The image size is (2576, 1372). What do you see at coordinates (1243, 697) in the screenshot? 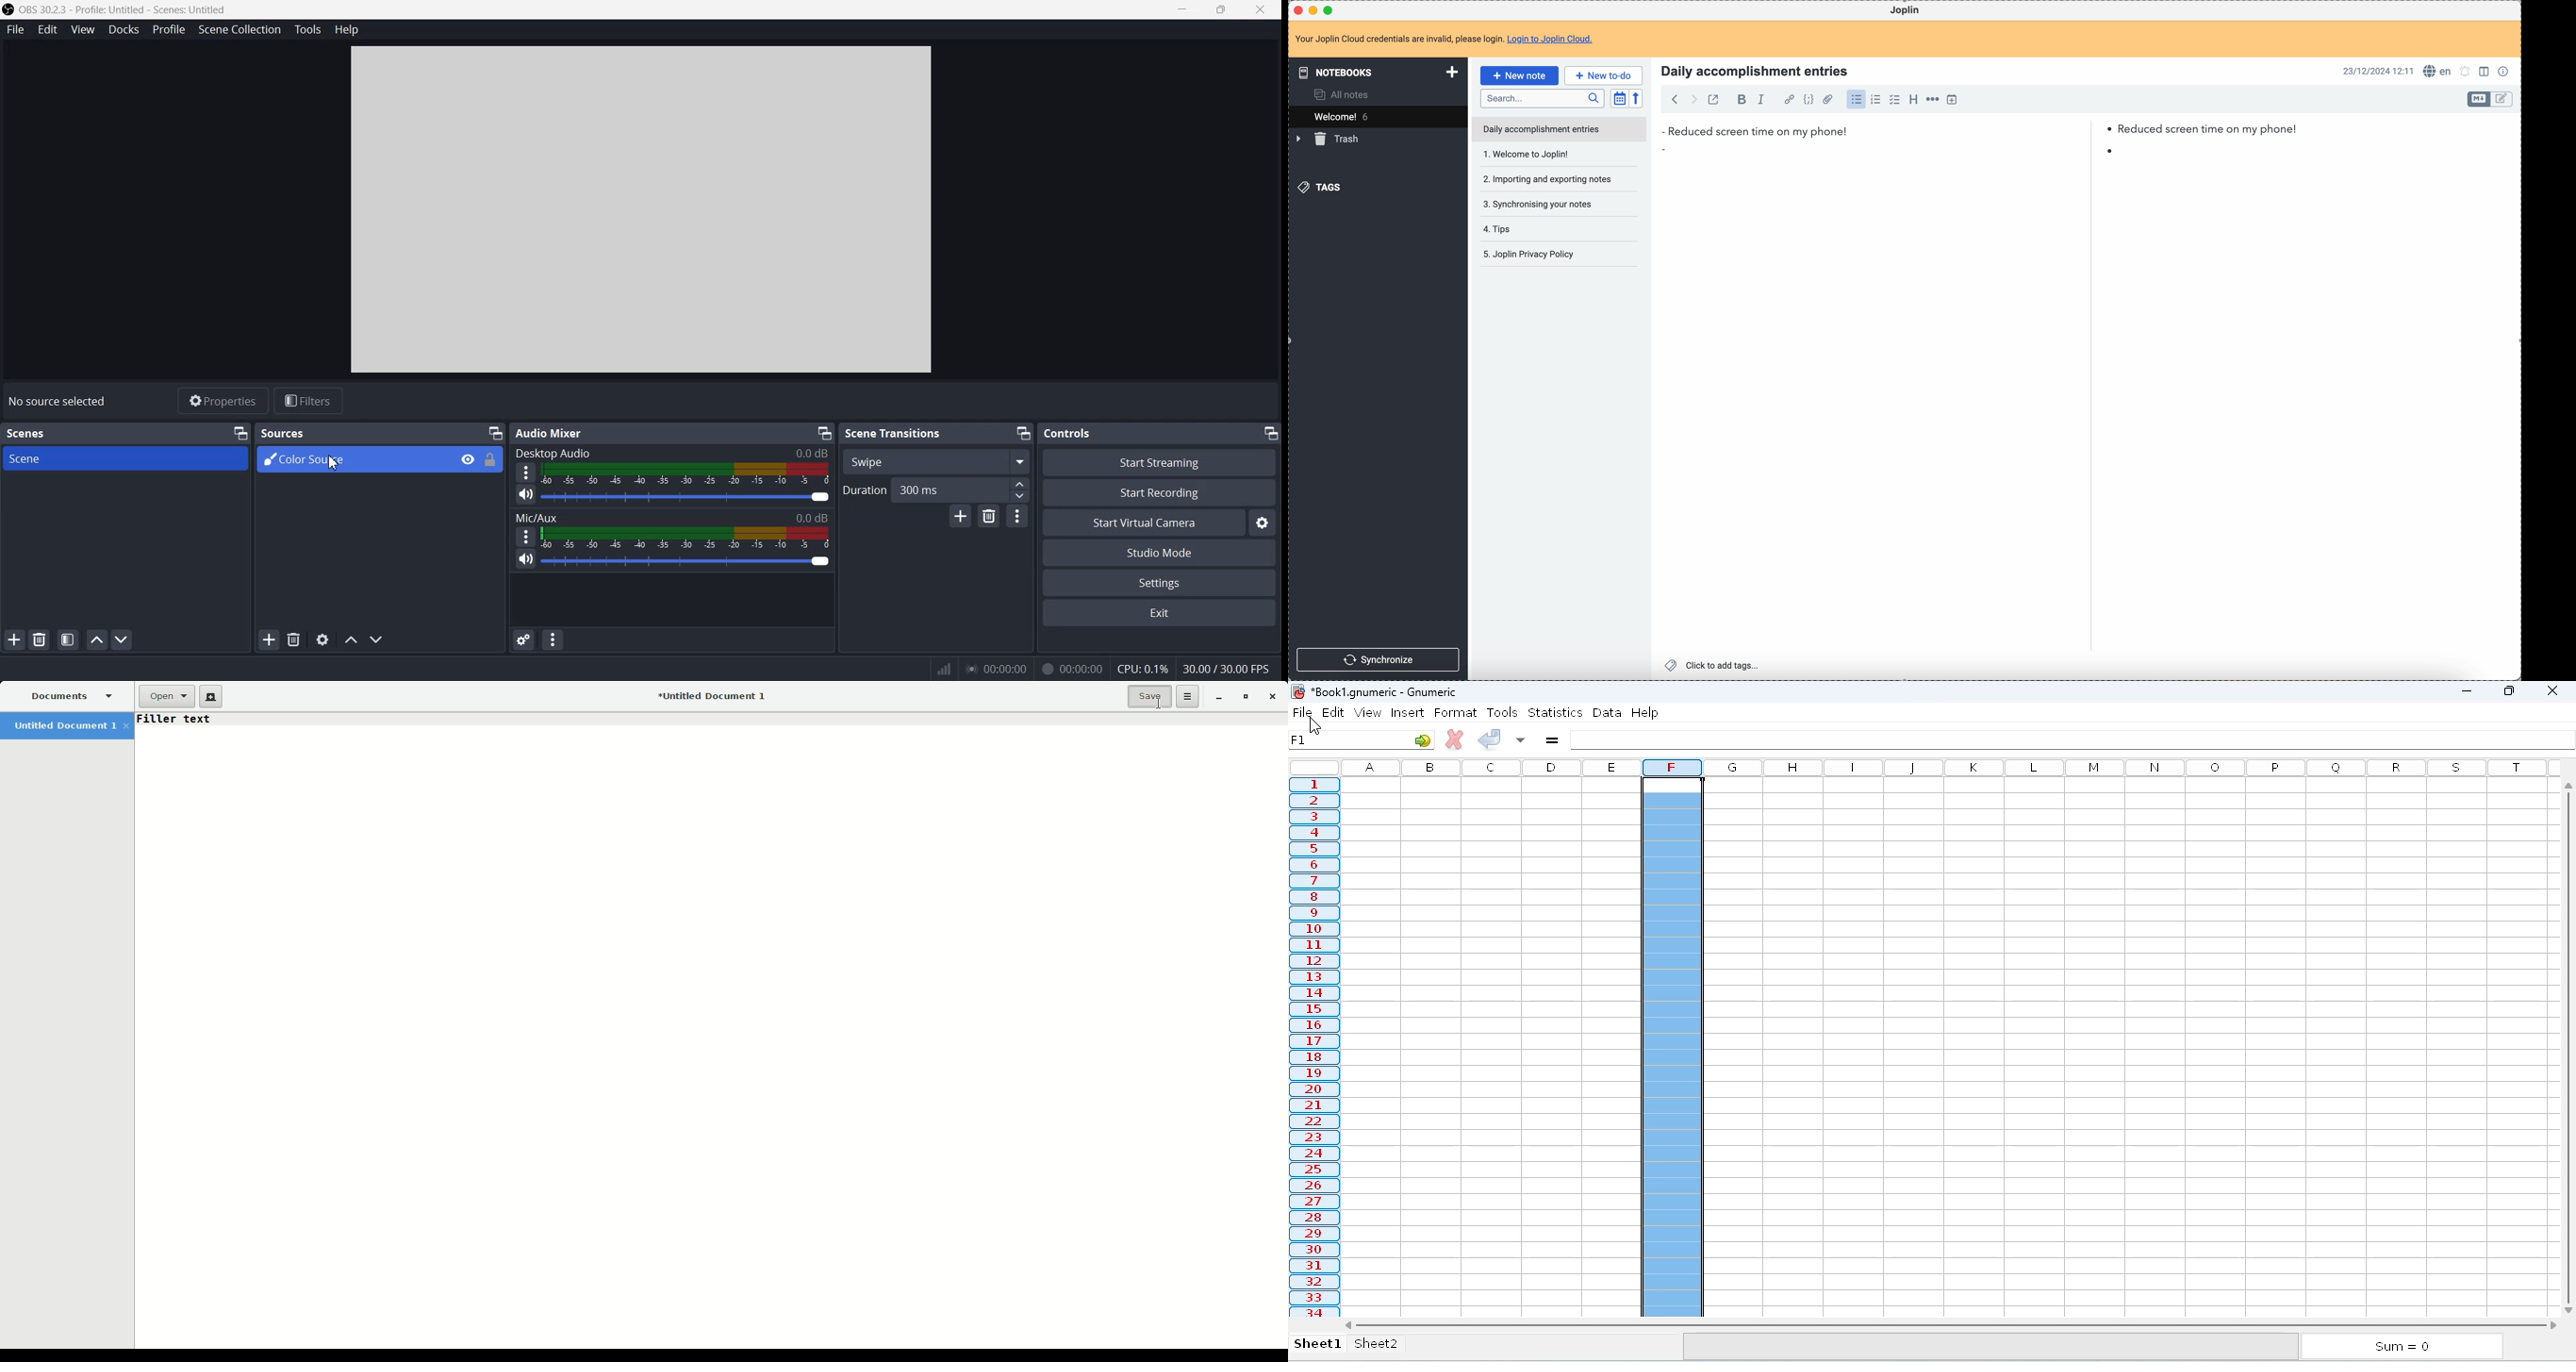
I see `Restore` at bounding box center [1243, 697].